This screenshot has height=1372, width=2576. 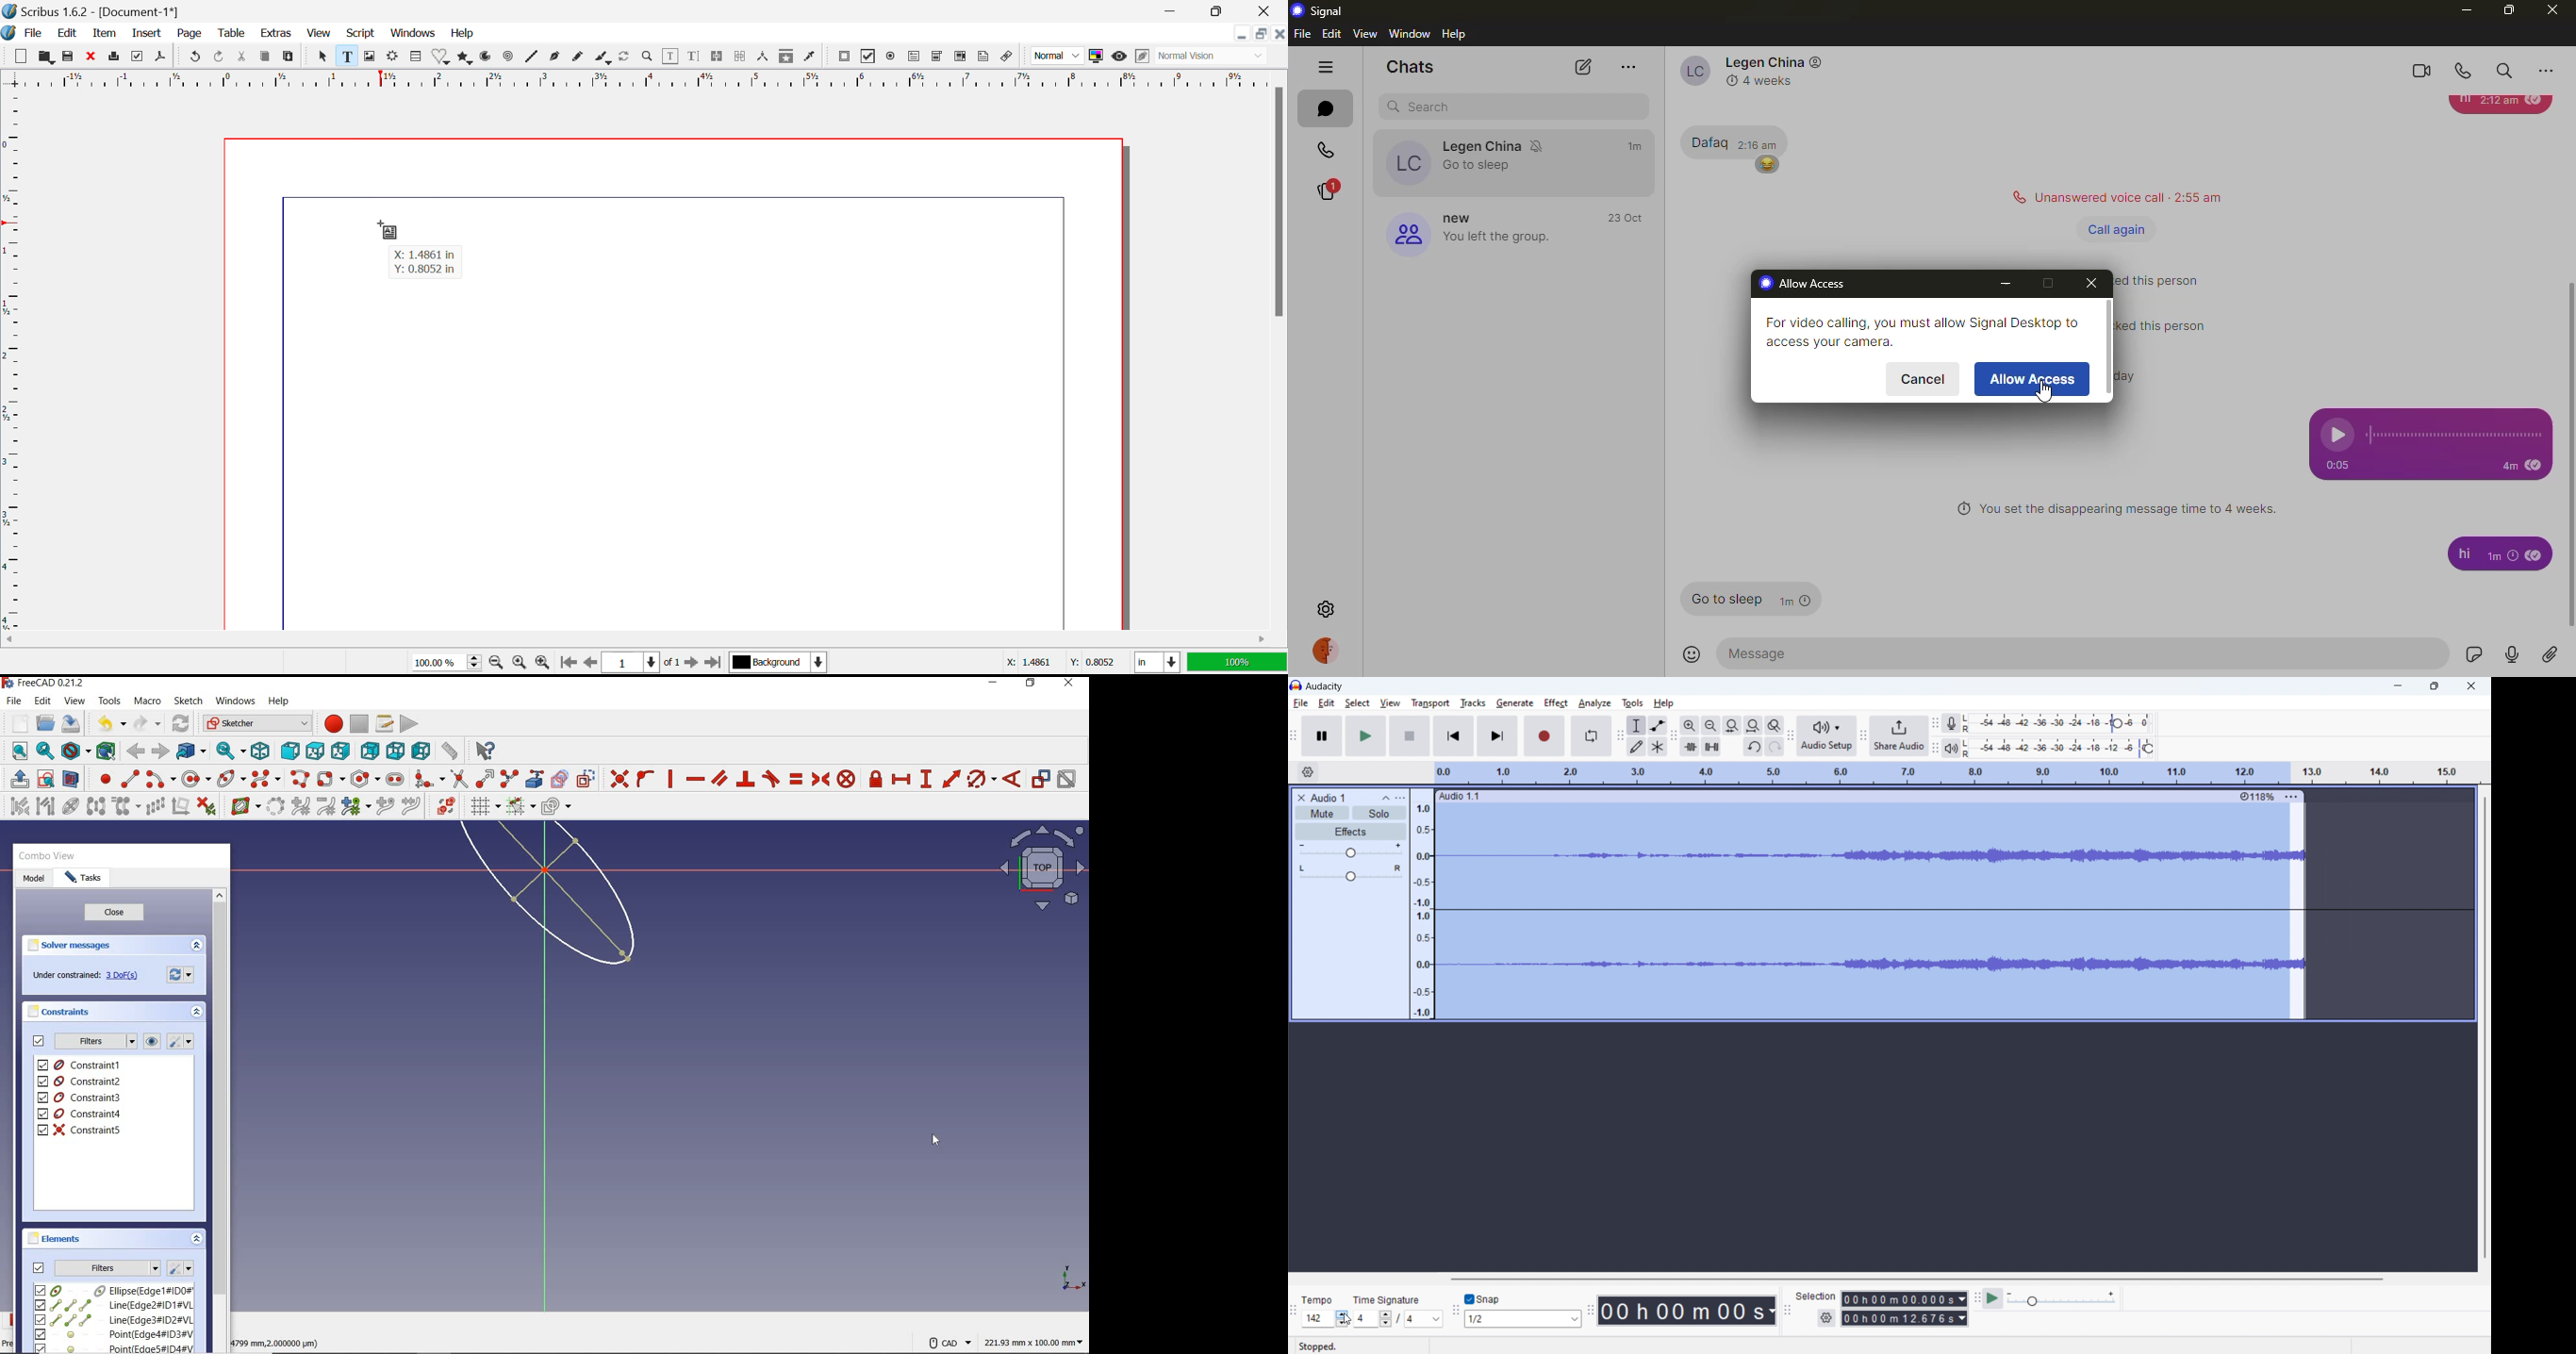 What do you see at coordinates (1401, 797) in the screenshot?
I see `view menu` at bounding box center [1401, 797].